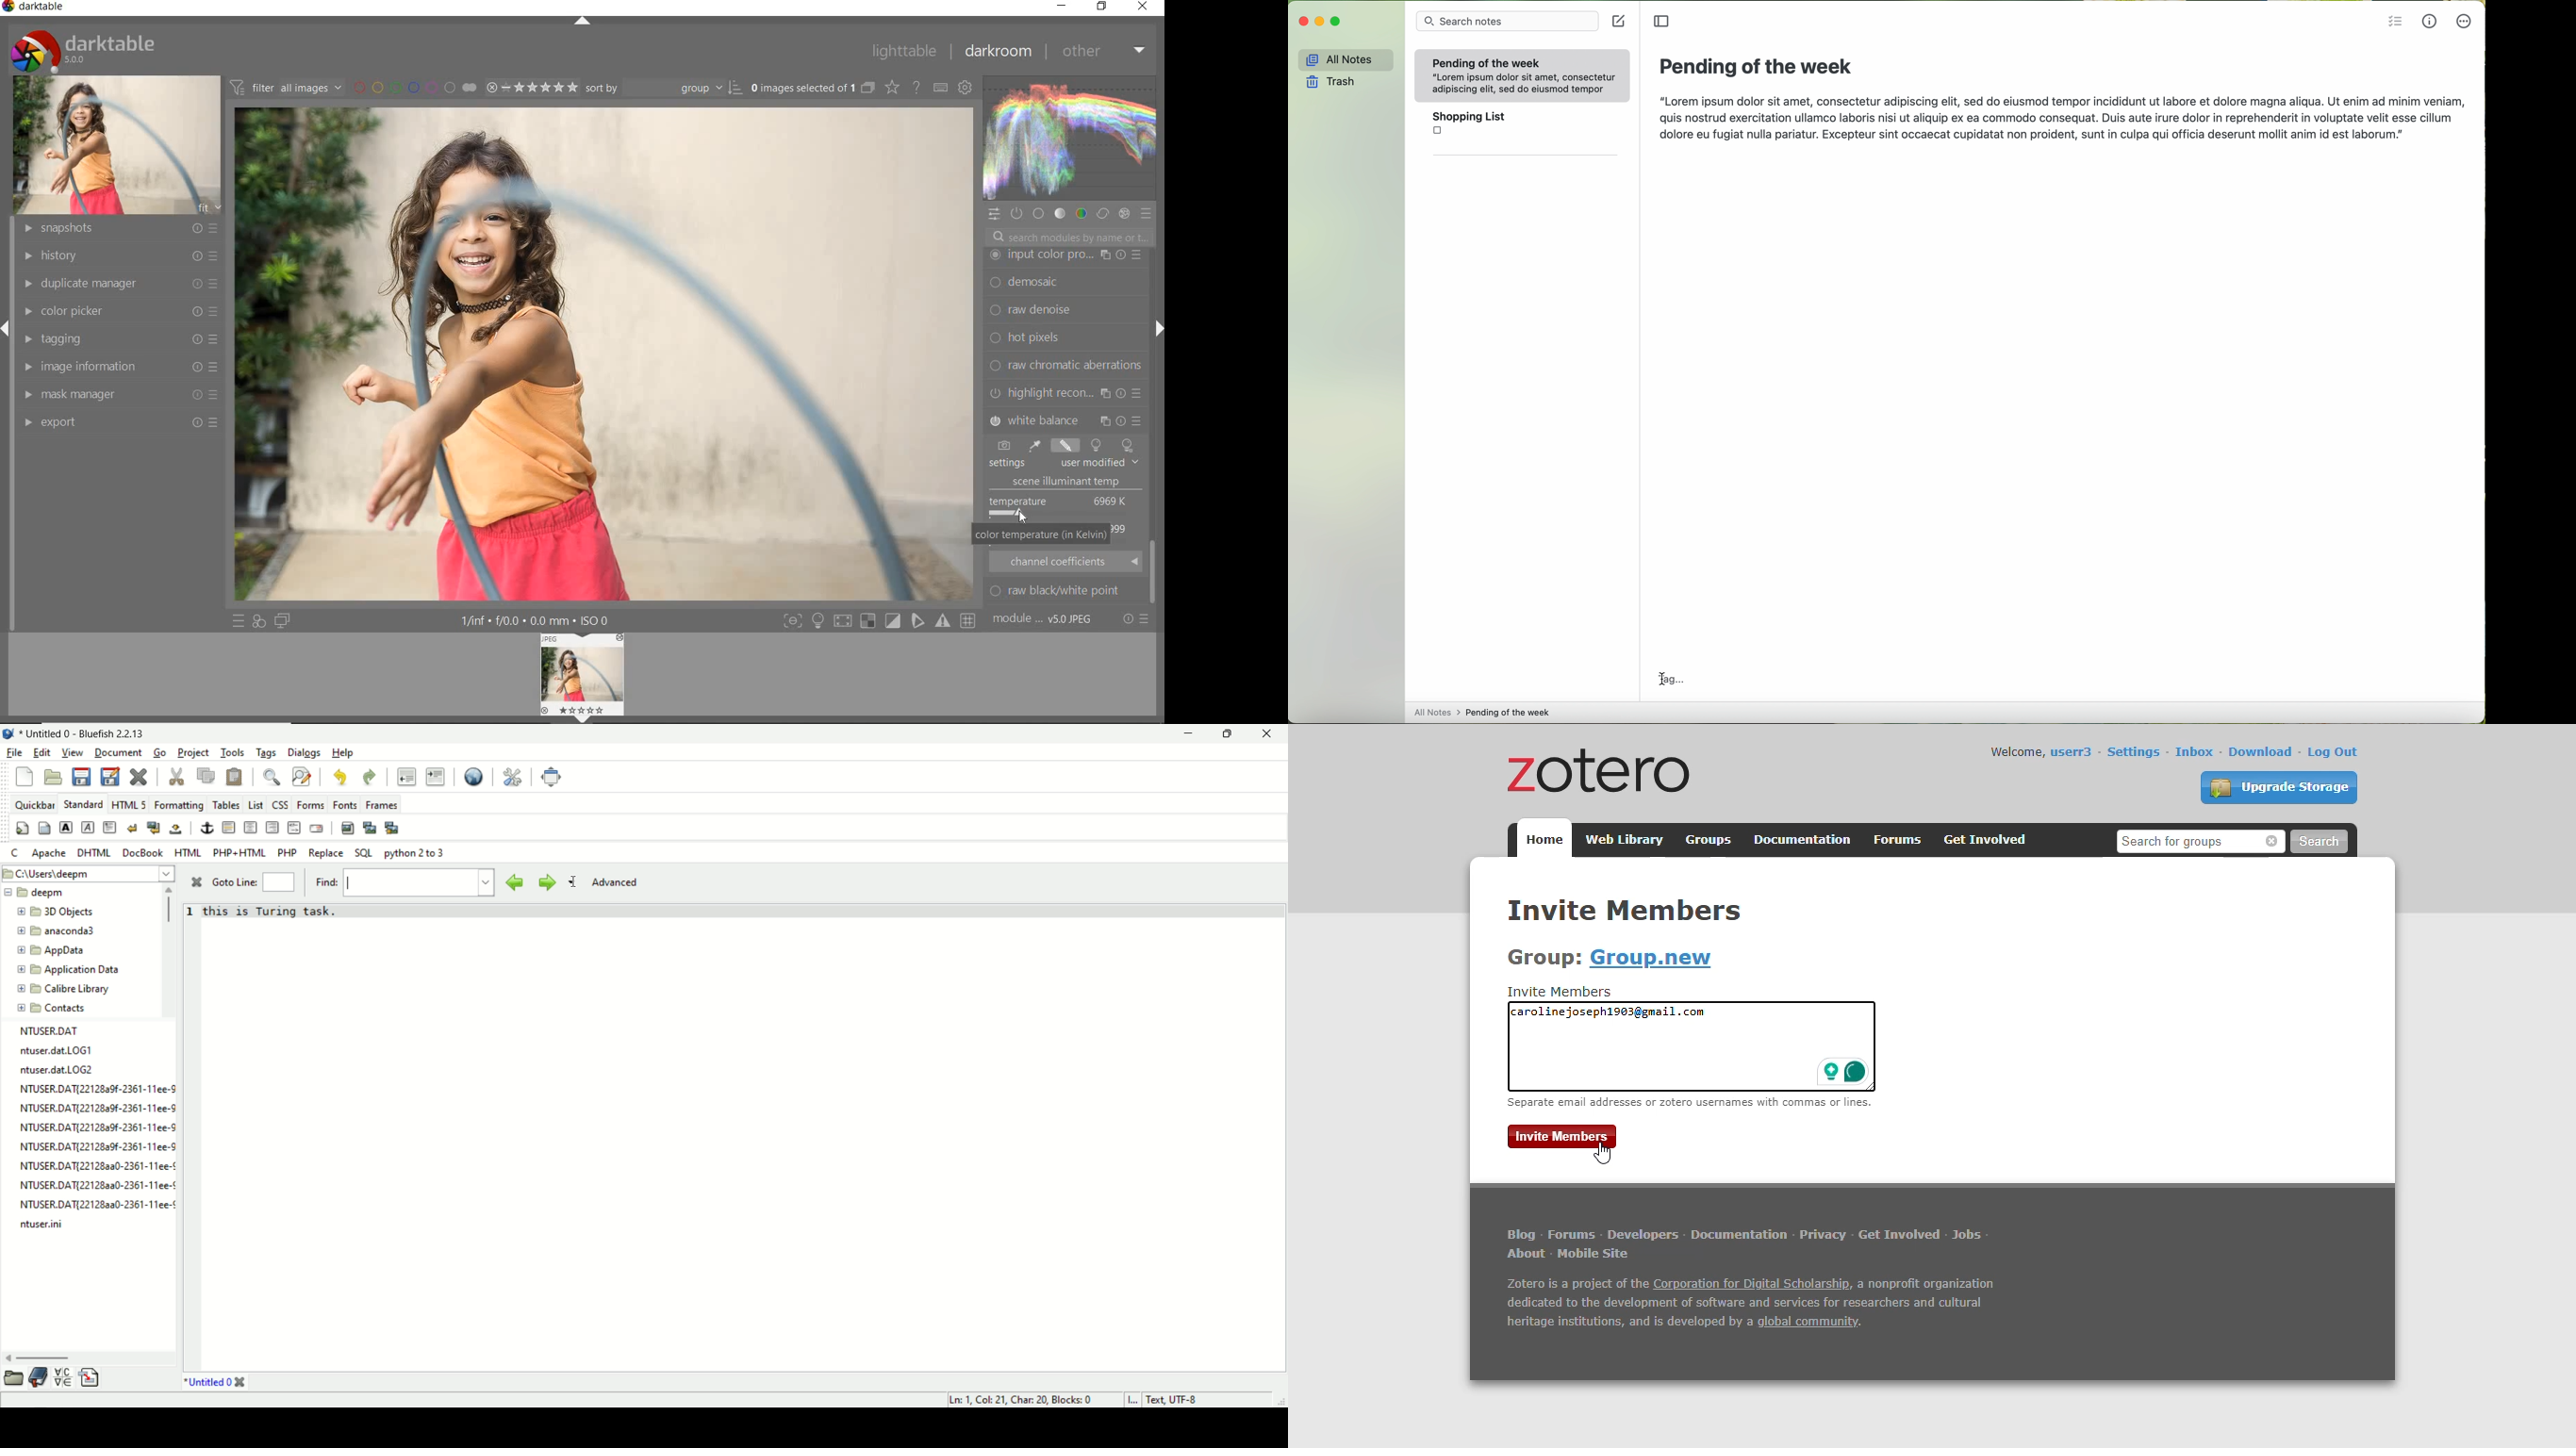 The height and width of the screenshot is (1456, 2576). What do you see at coordinates (128, 804) in the screenshot?
I see `HTML 5` at bounding box center [128, 804].